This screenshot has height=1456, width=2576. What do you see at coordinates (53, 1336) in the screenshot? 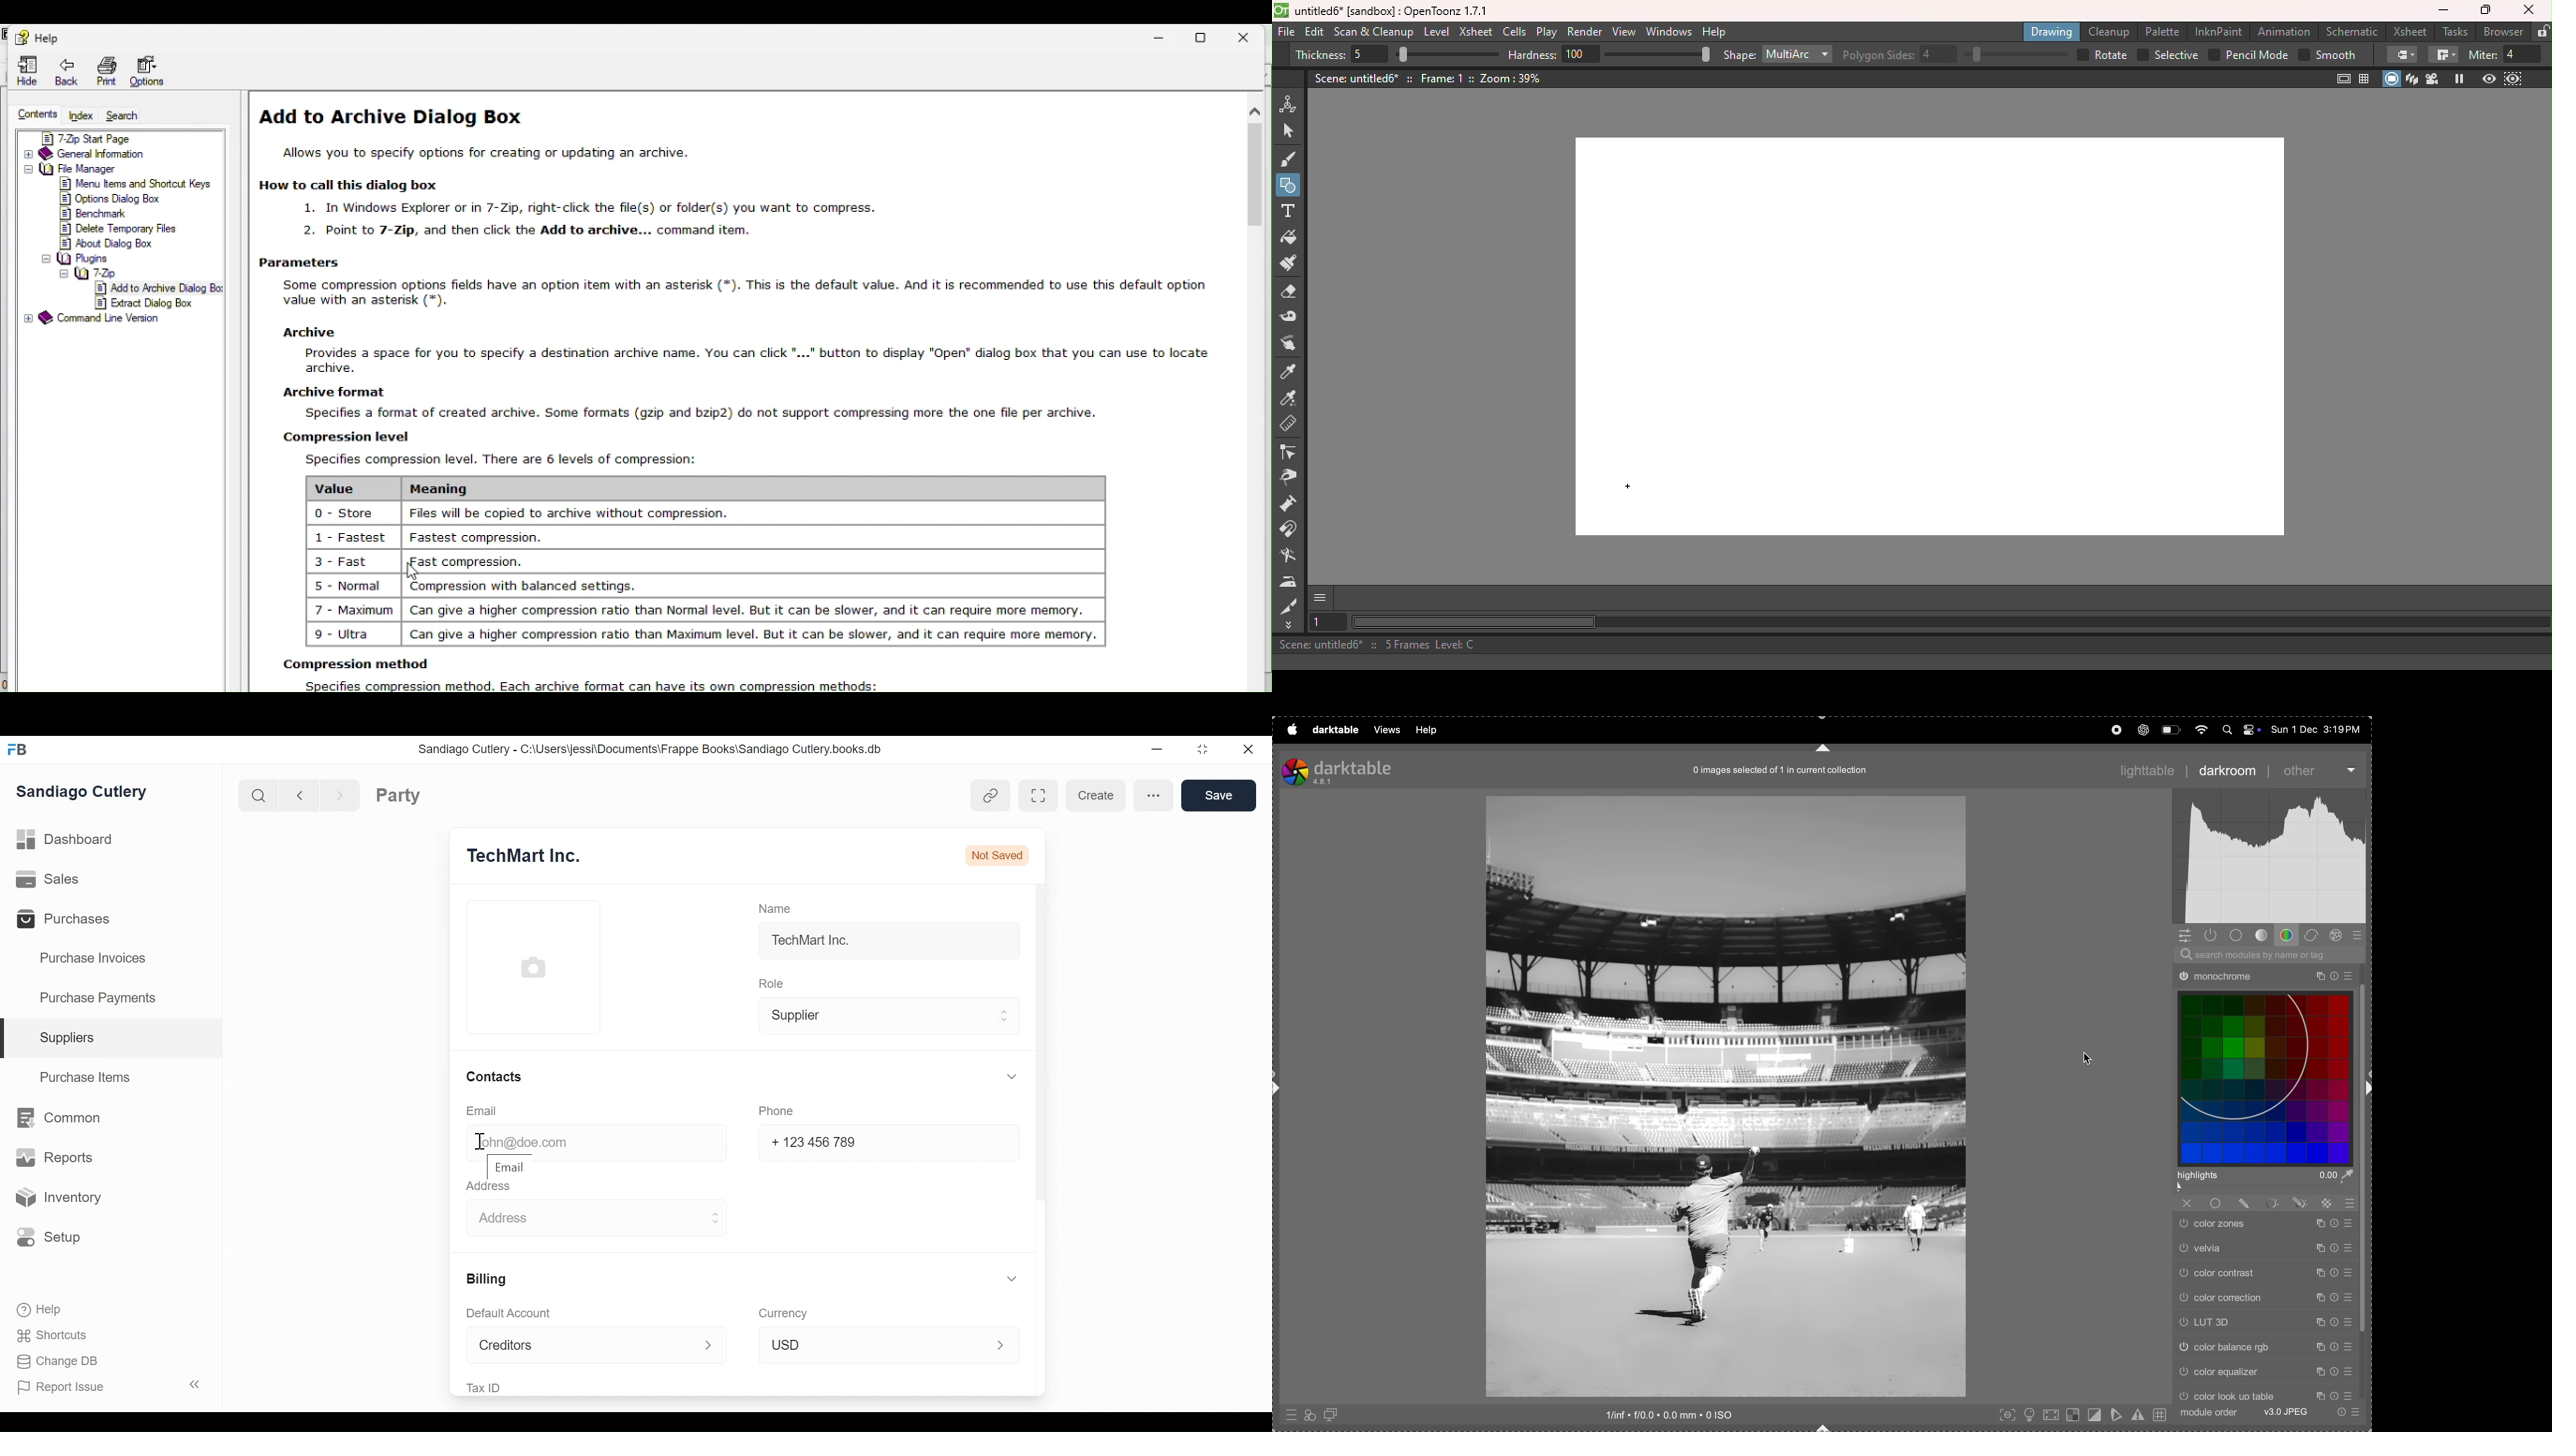
I see `Shortcuts.` at bounding box center [53, 1336].